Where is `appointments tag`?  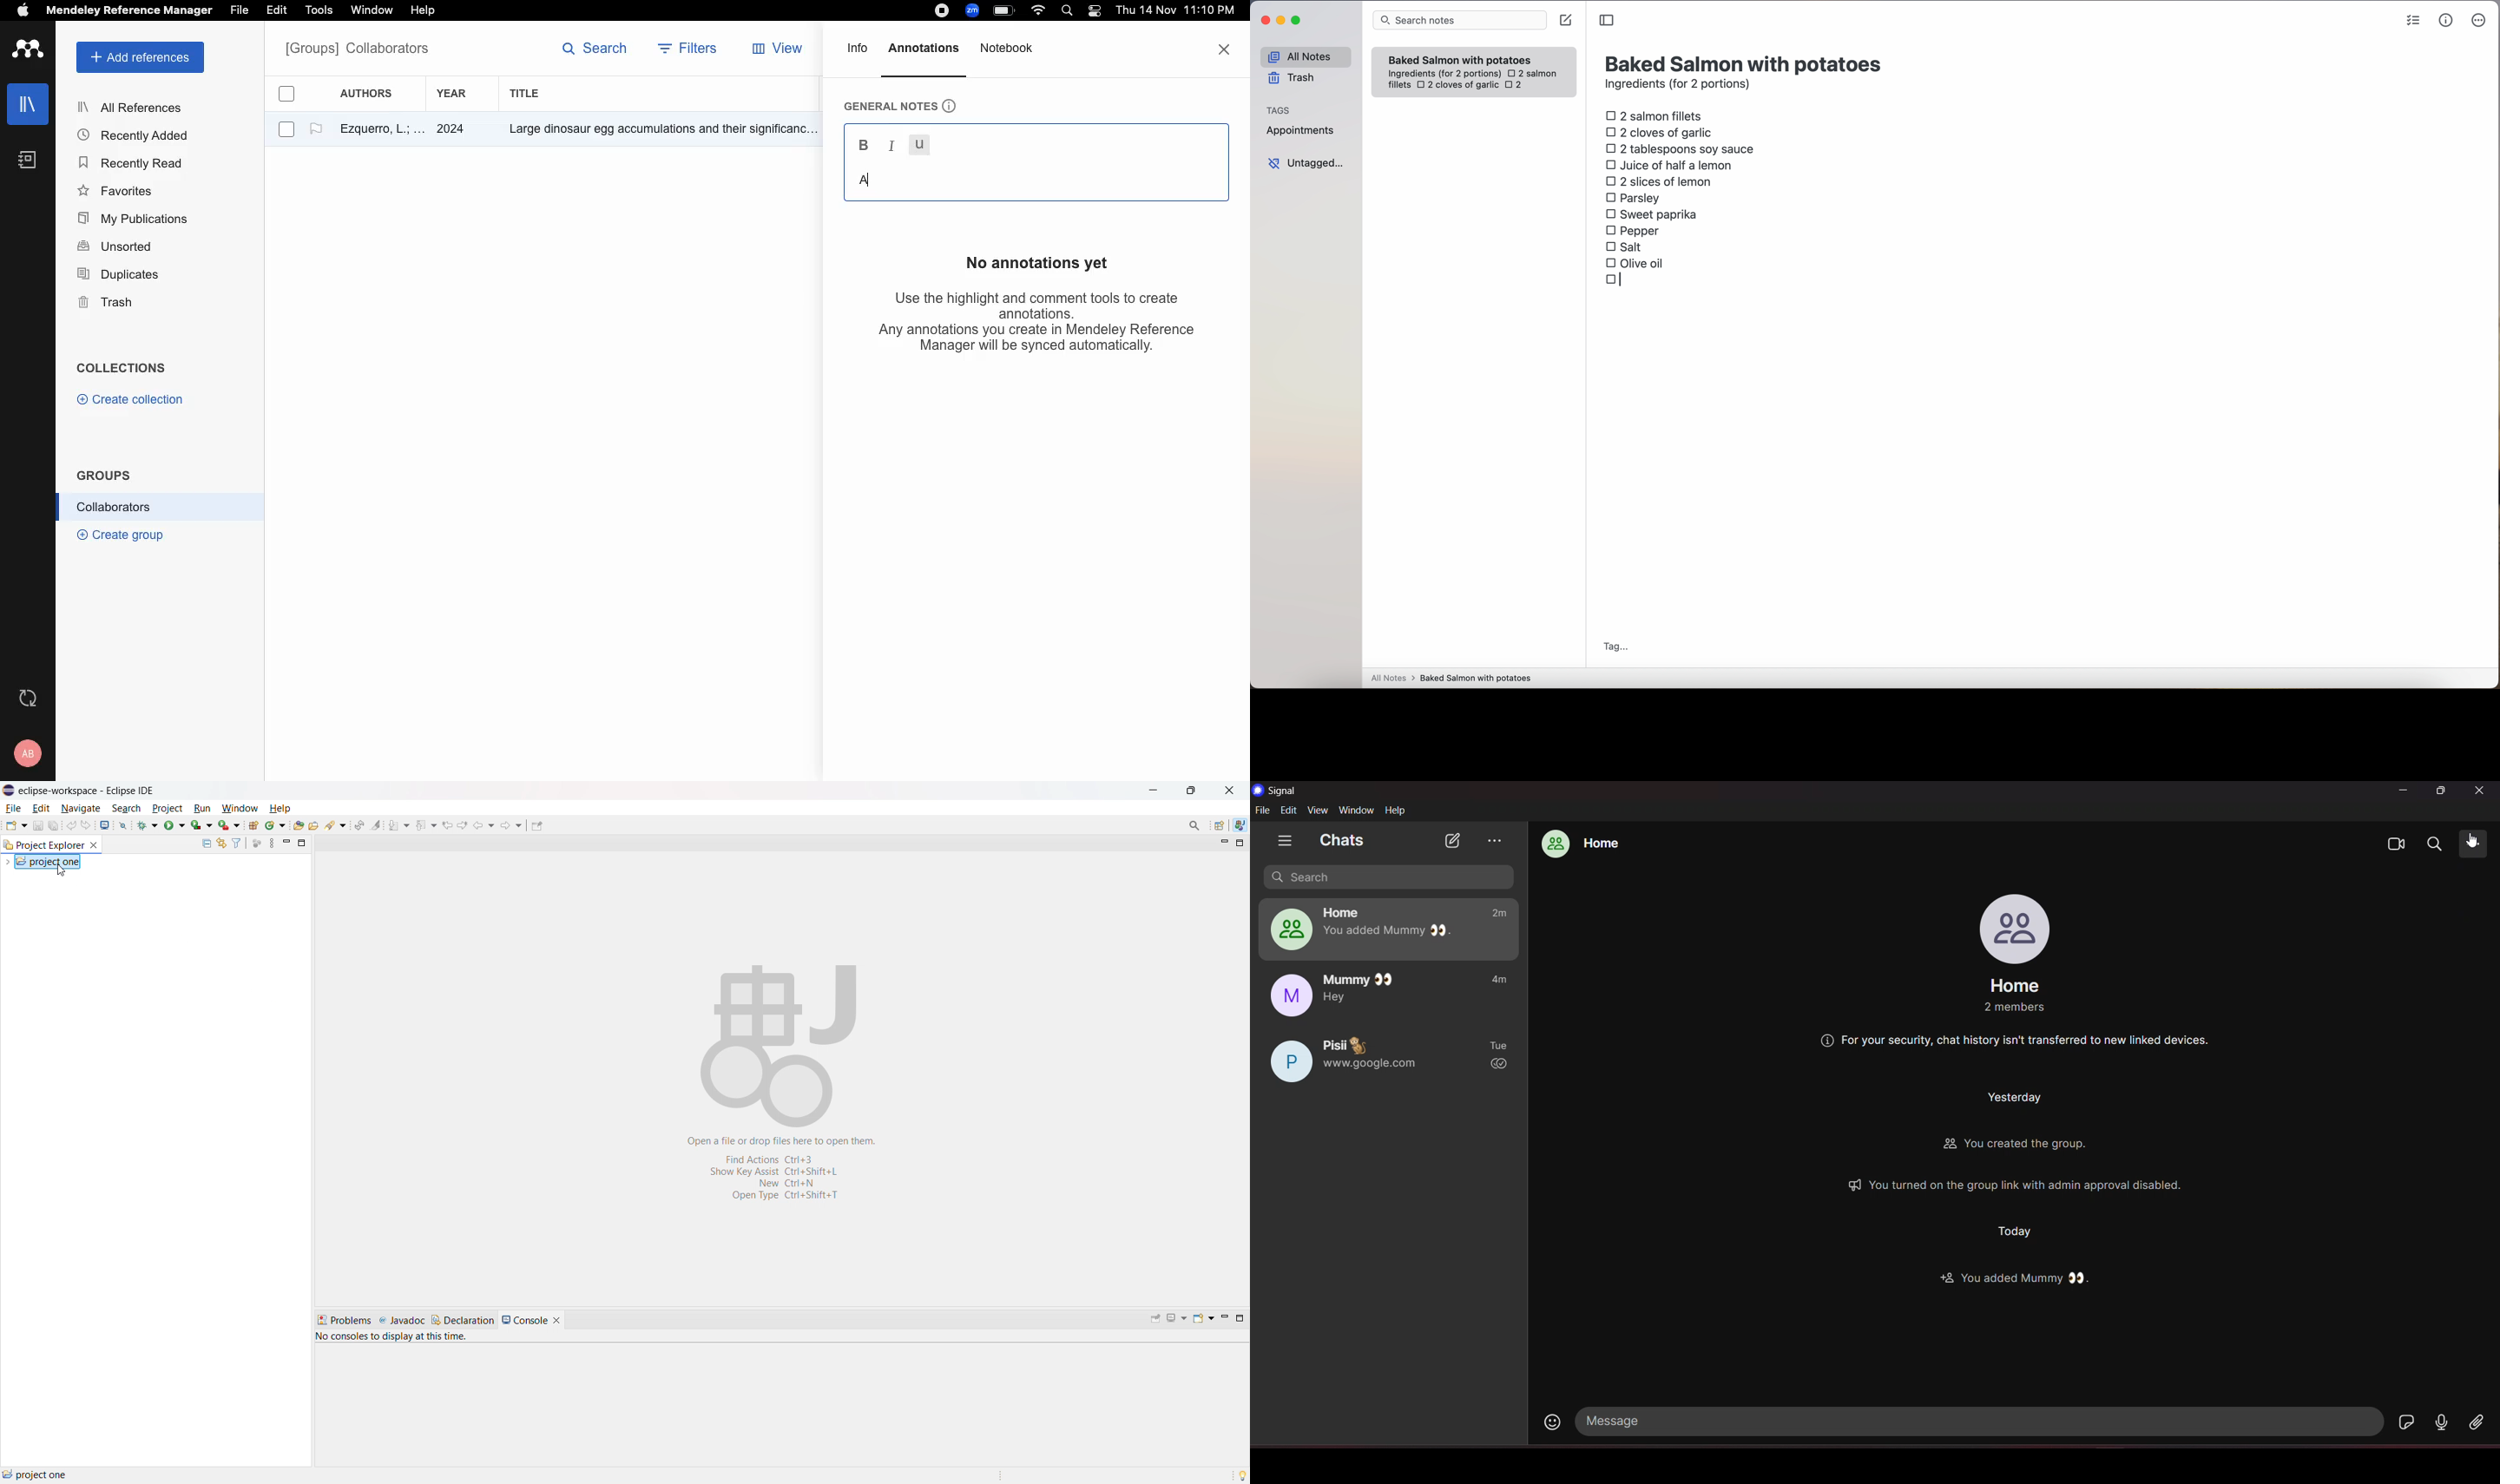 appointments tag is located at coordinates (1301, 129).